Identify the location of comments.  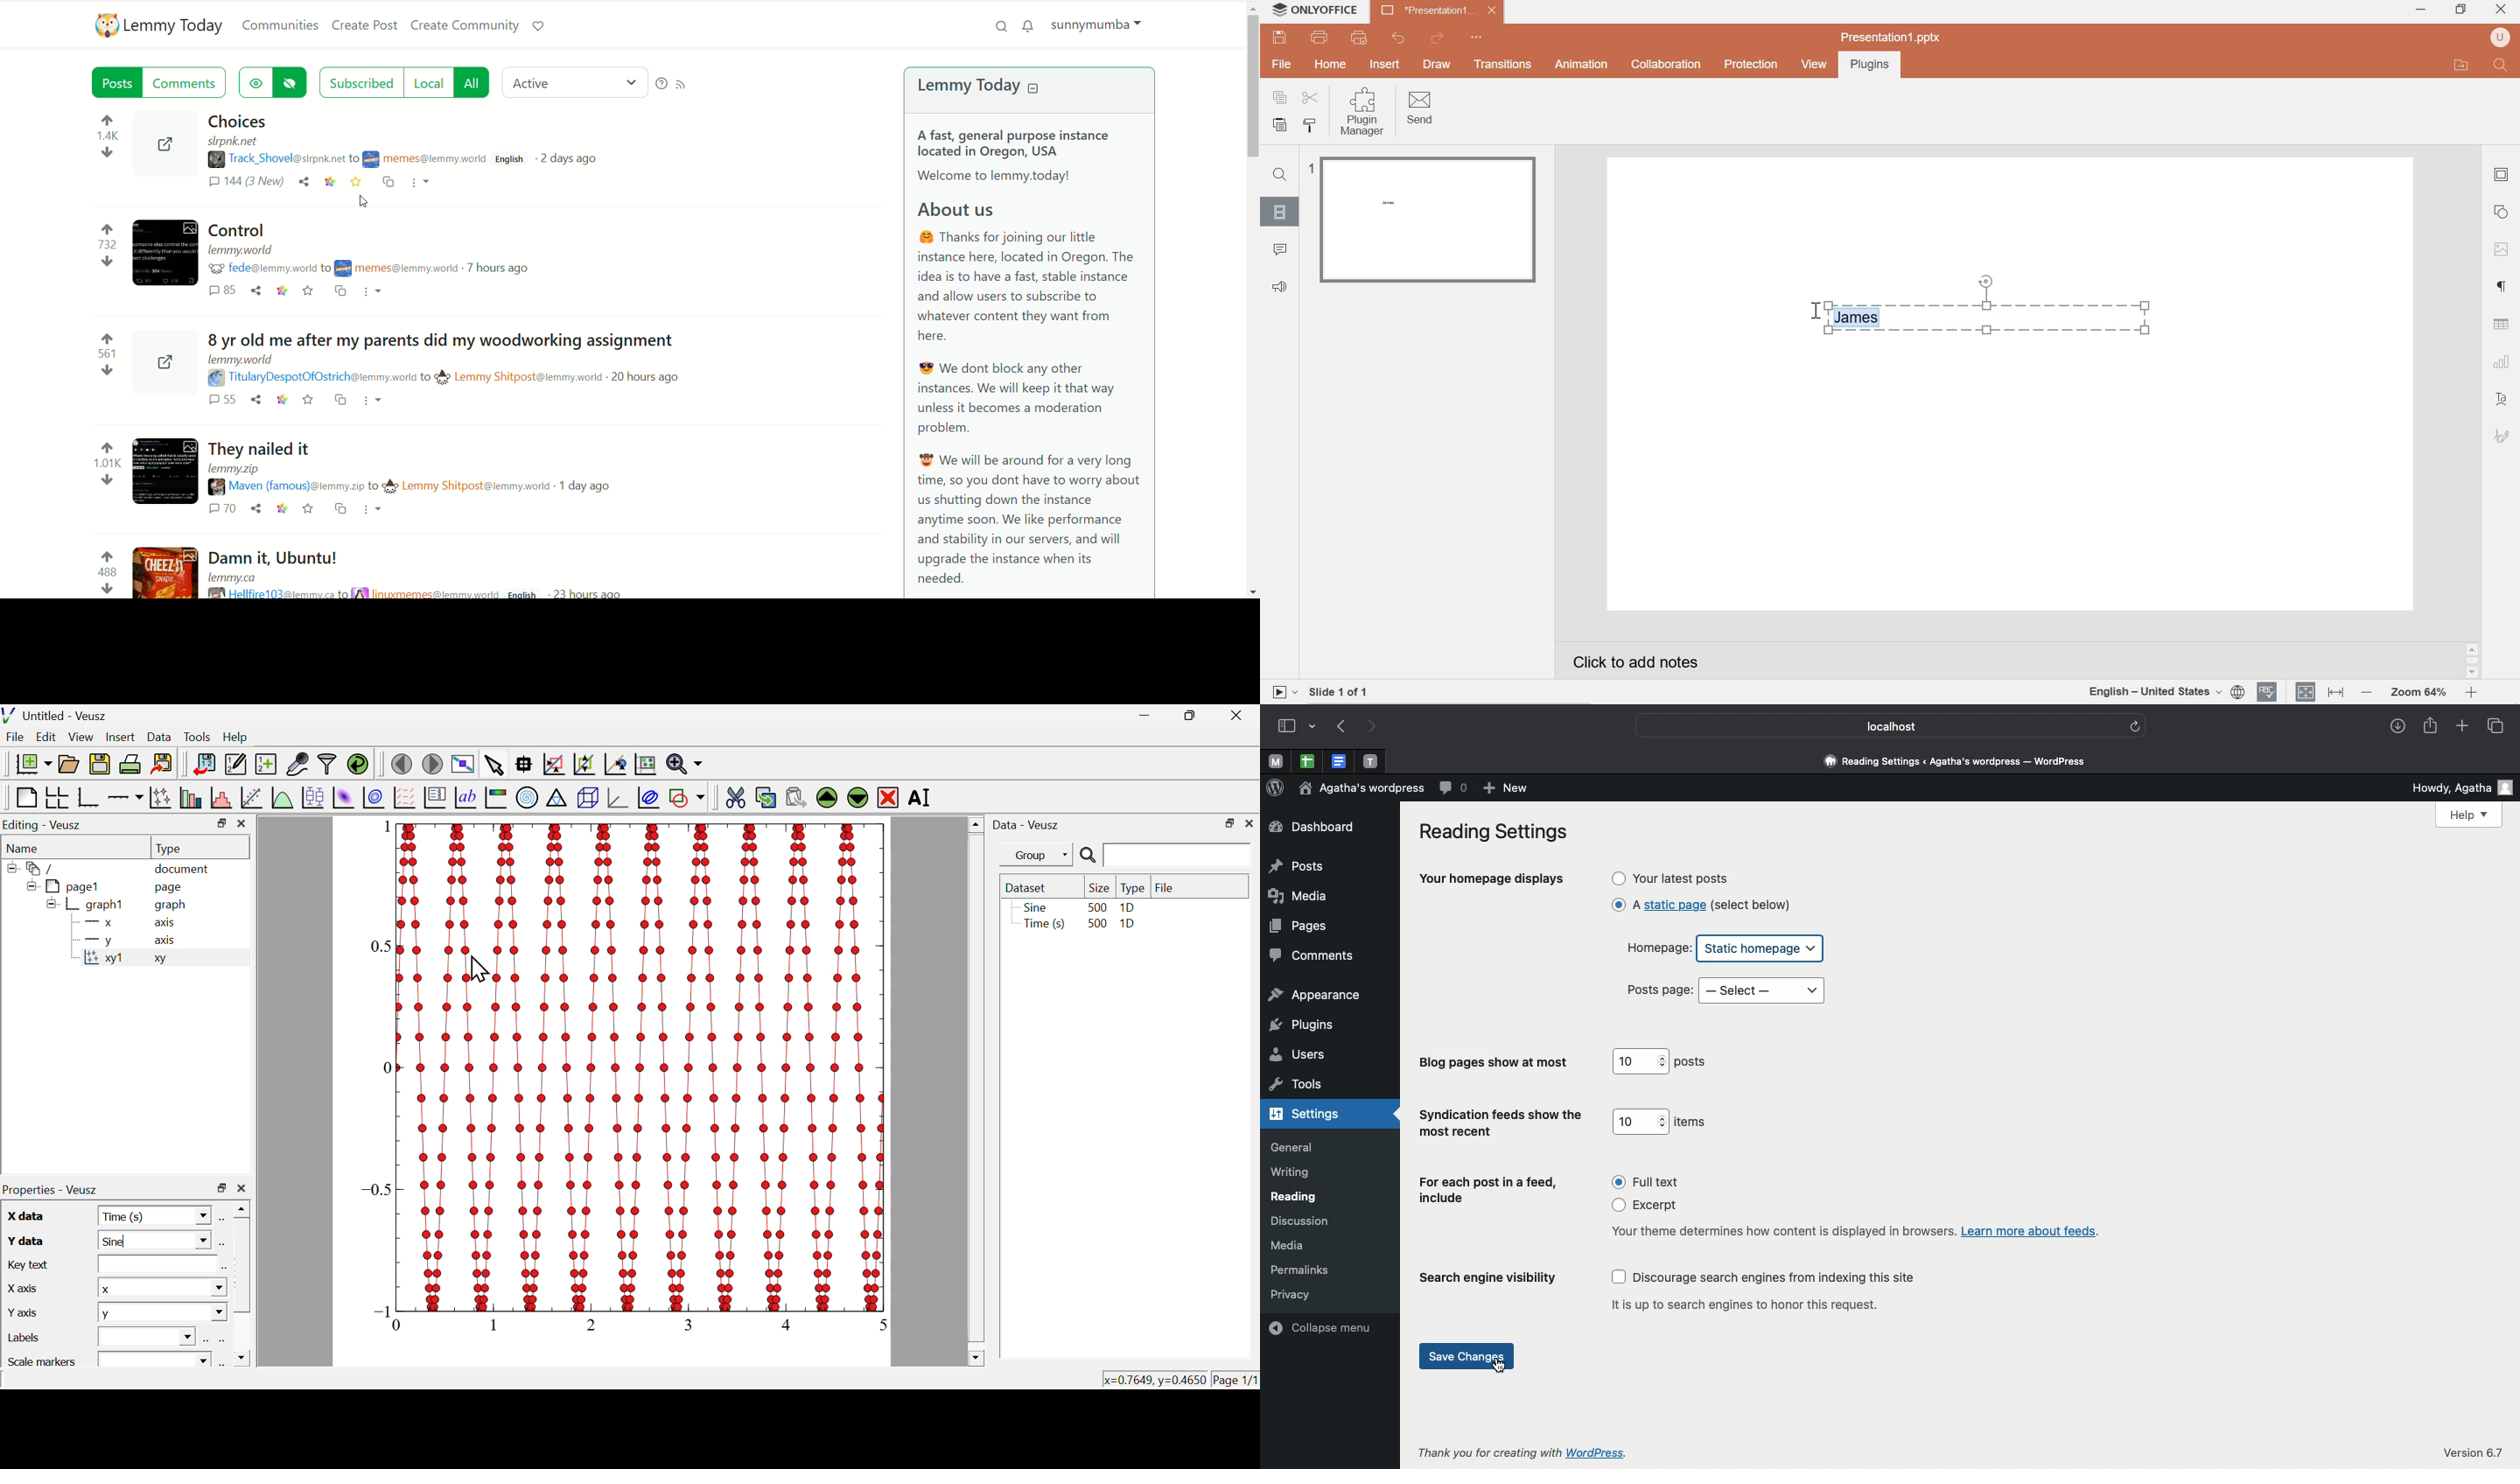
(1312, 956).